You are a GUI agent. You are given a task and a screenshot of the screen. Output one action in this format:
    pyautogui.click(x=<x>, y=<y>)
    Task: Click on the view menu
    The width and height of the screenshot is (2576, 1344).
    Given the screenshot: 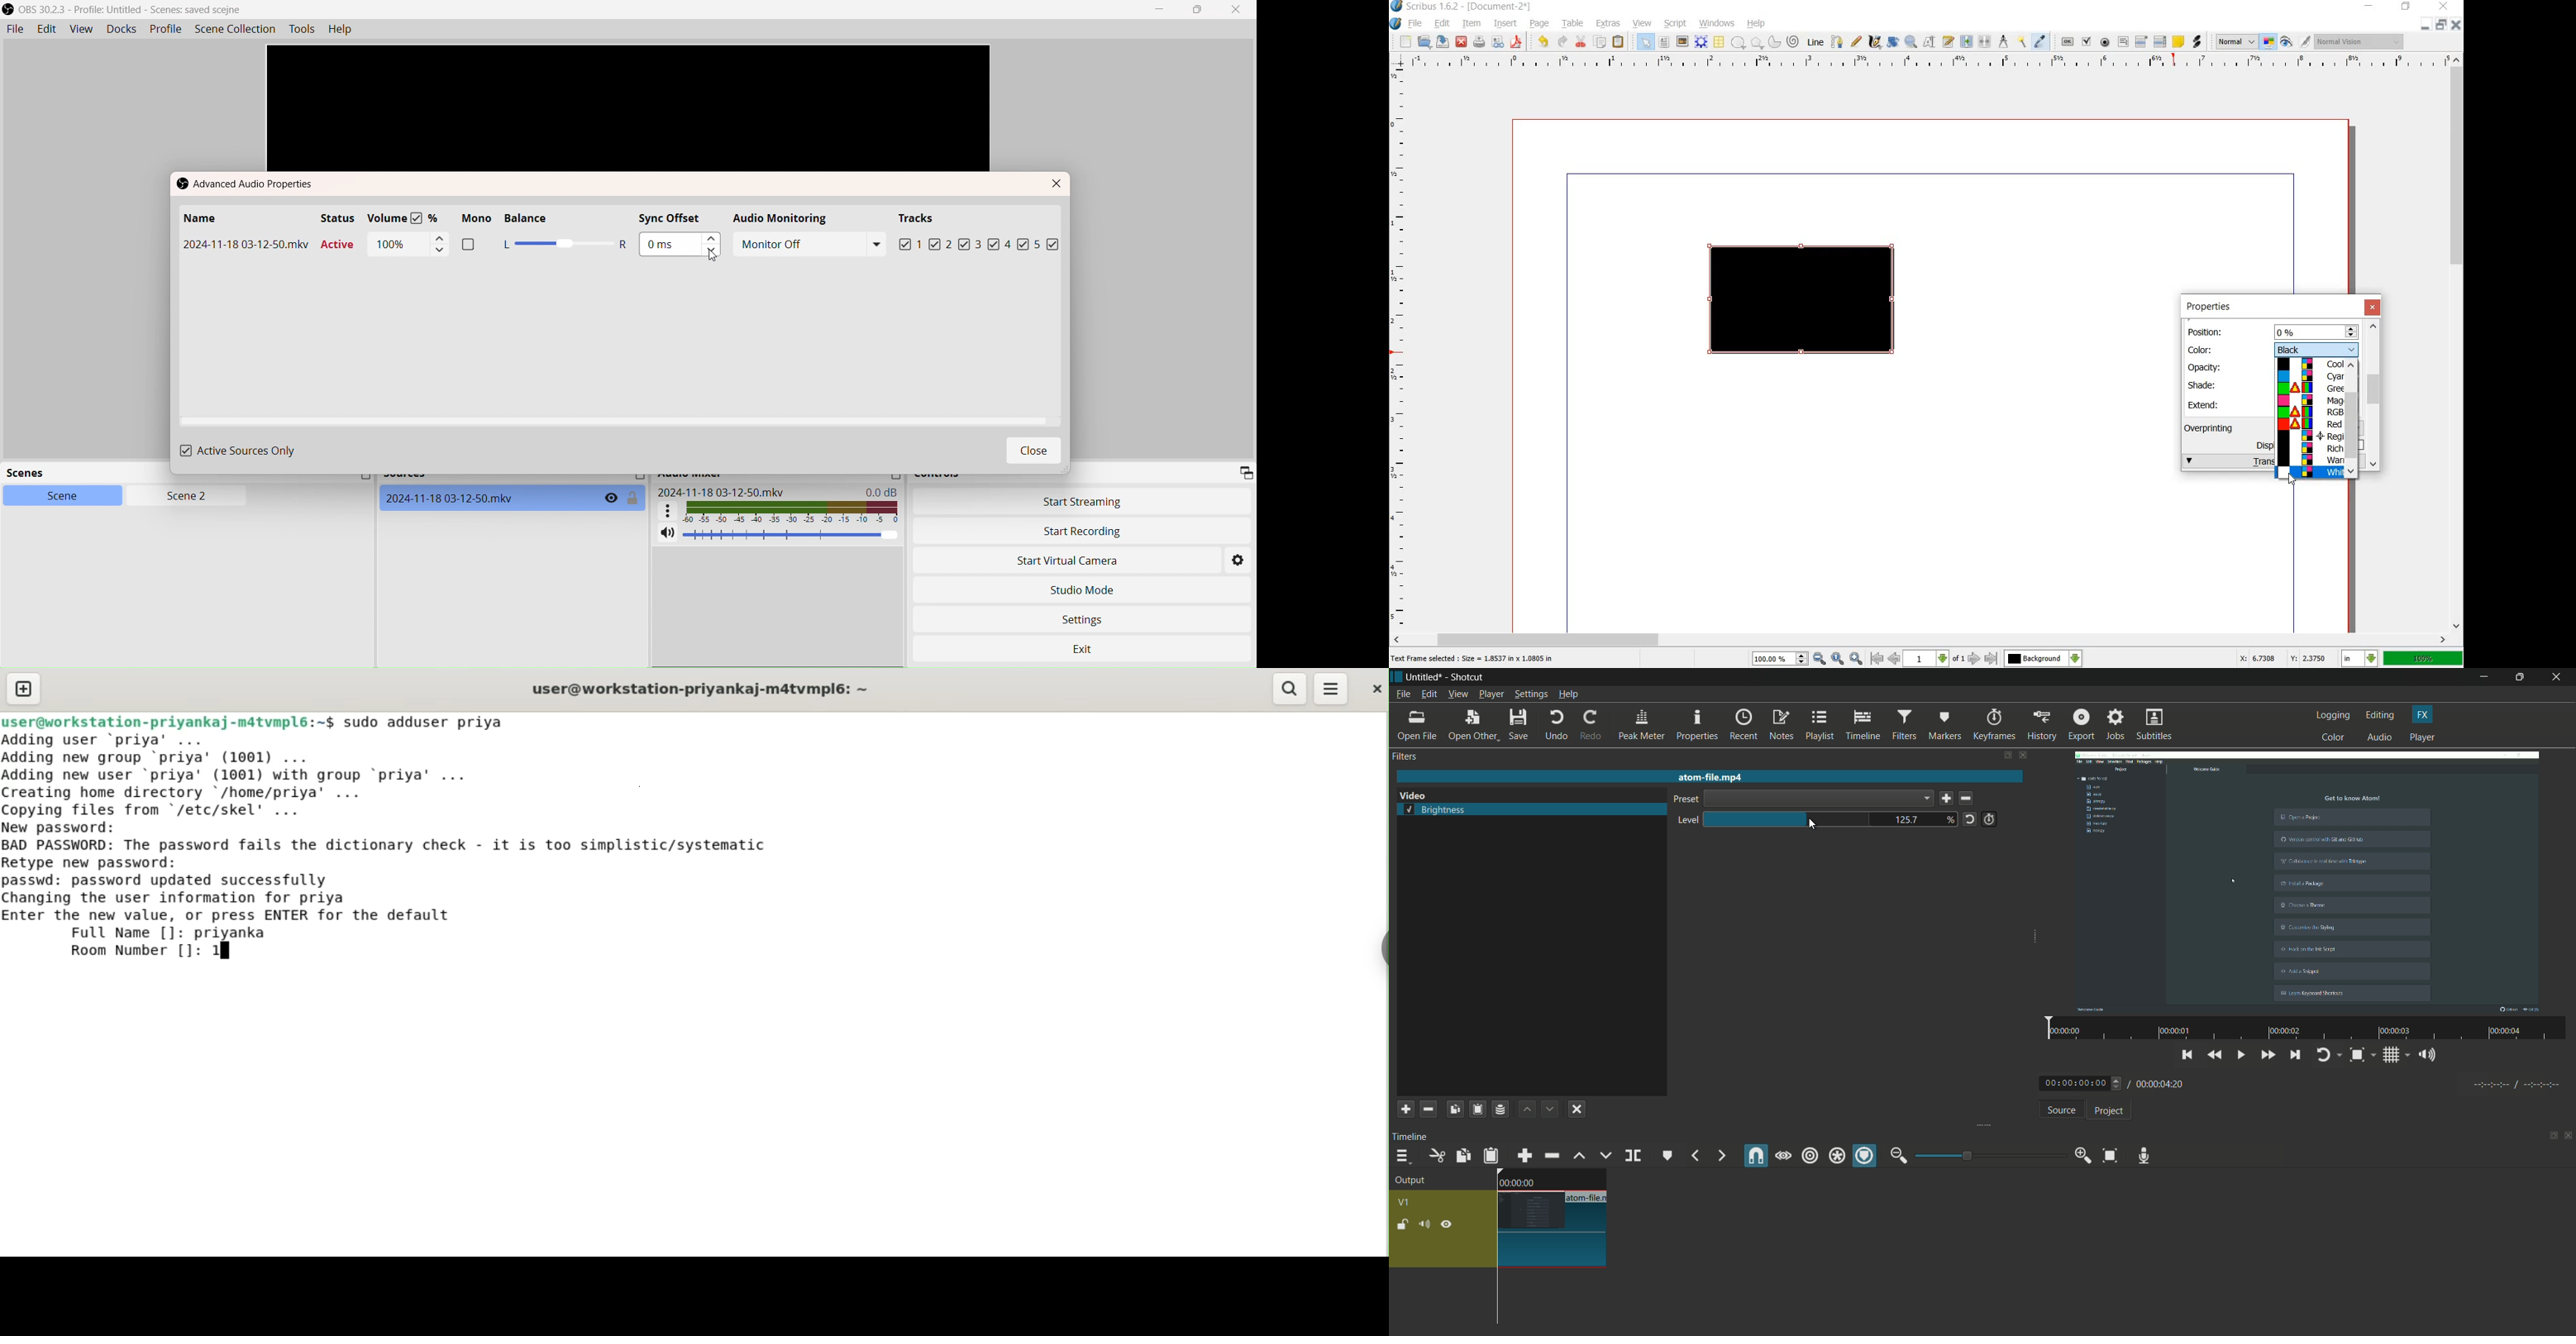 What is the action you would take?
    pyautogui.click(x=1458, y=694)
    